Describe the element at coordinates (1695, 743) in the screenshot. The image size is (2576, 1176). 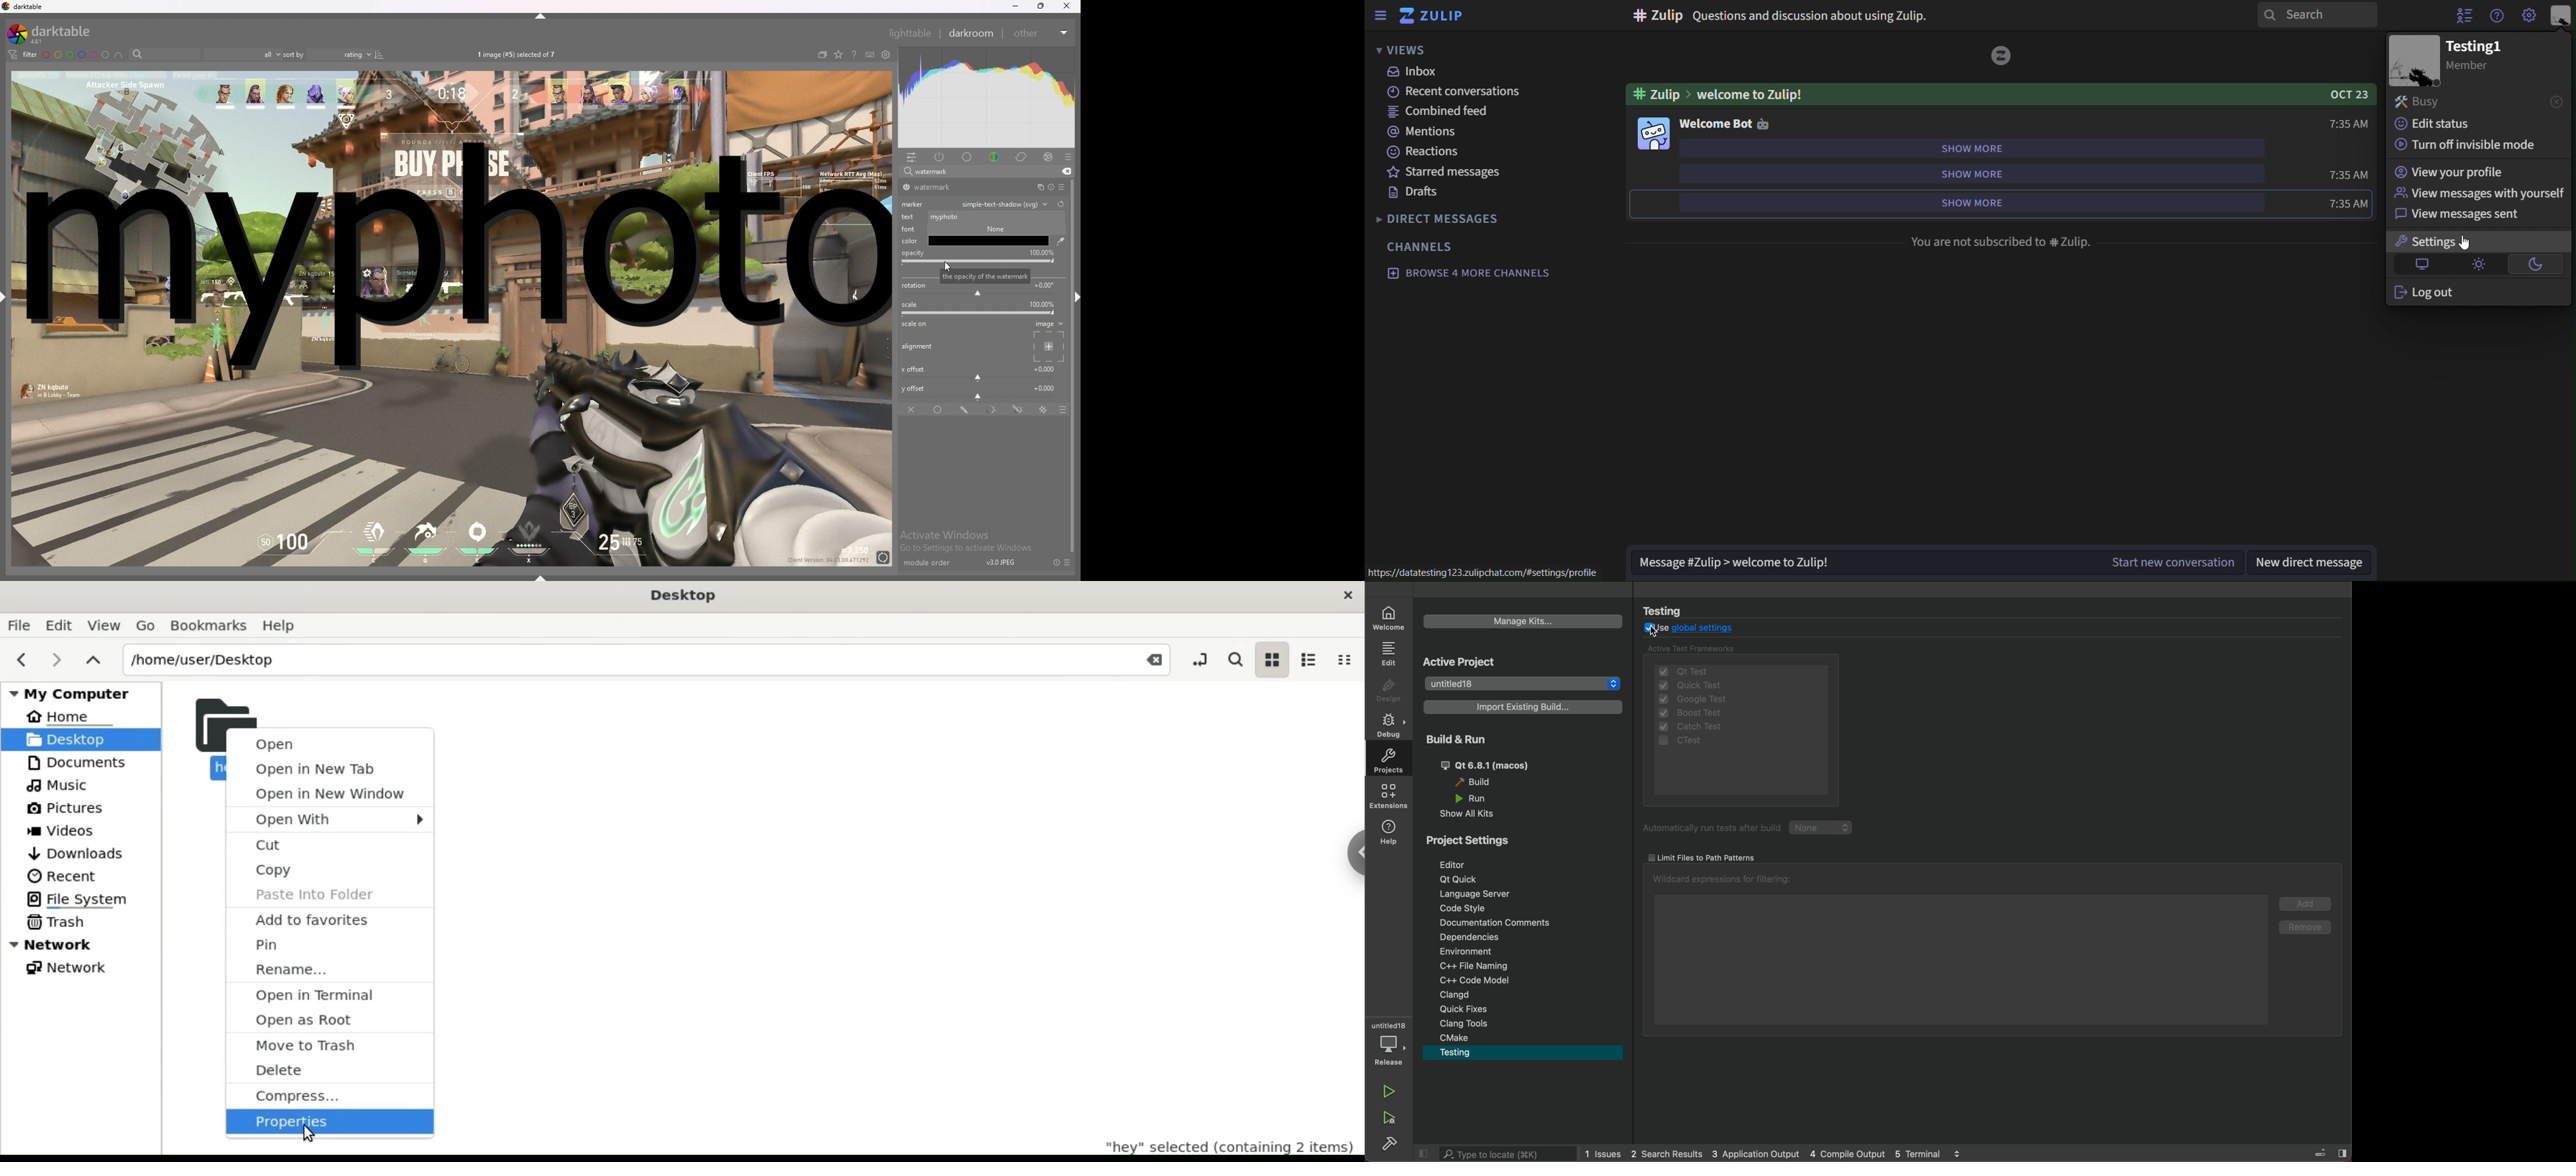
I see `ctest` at that location.